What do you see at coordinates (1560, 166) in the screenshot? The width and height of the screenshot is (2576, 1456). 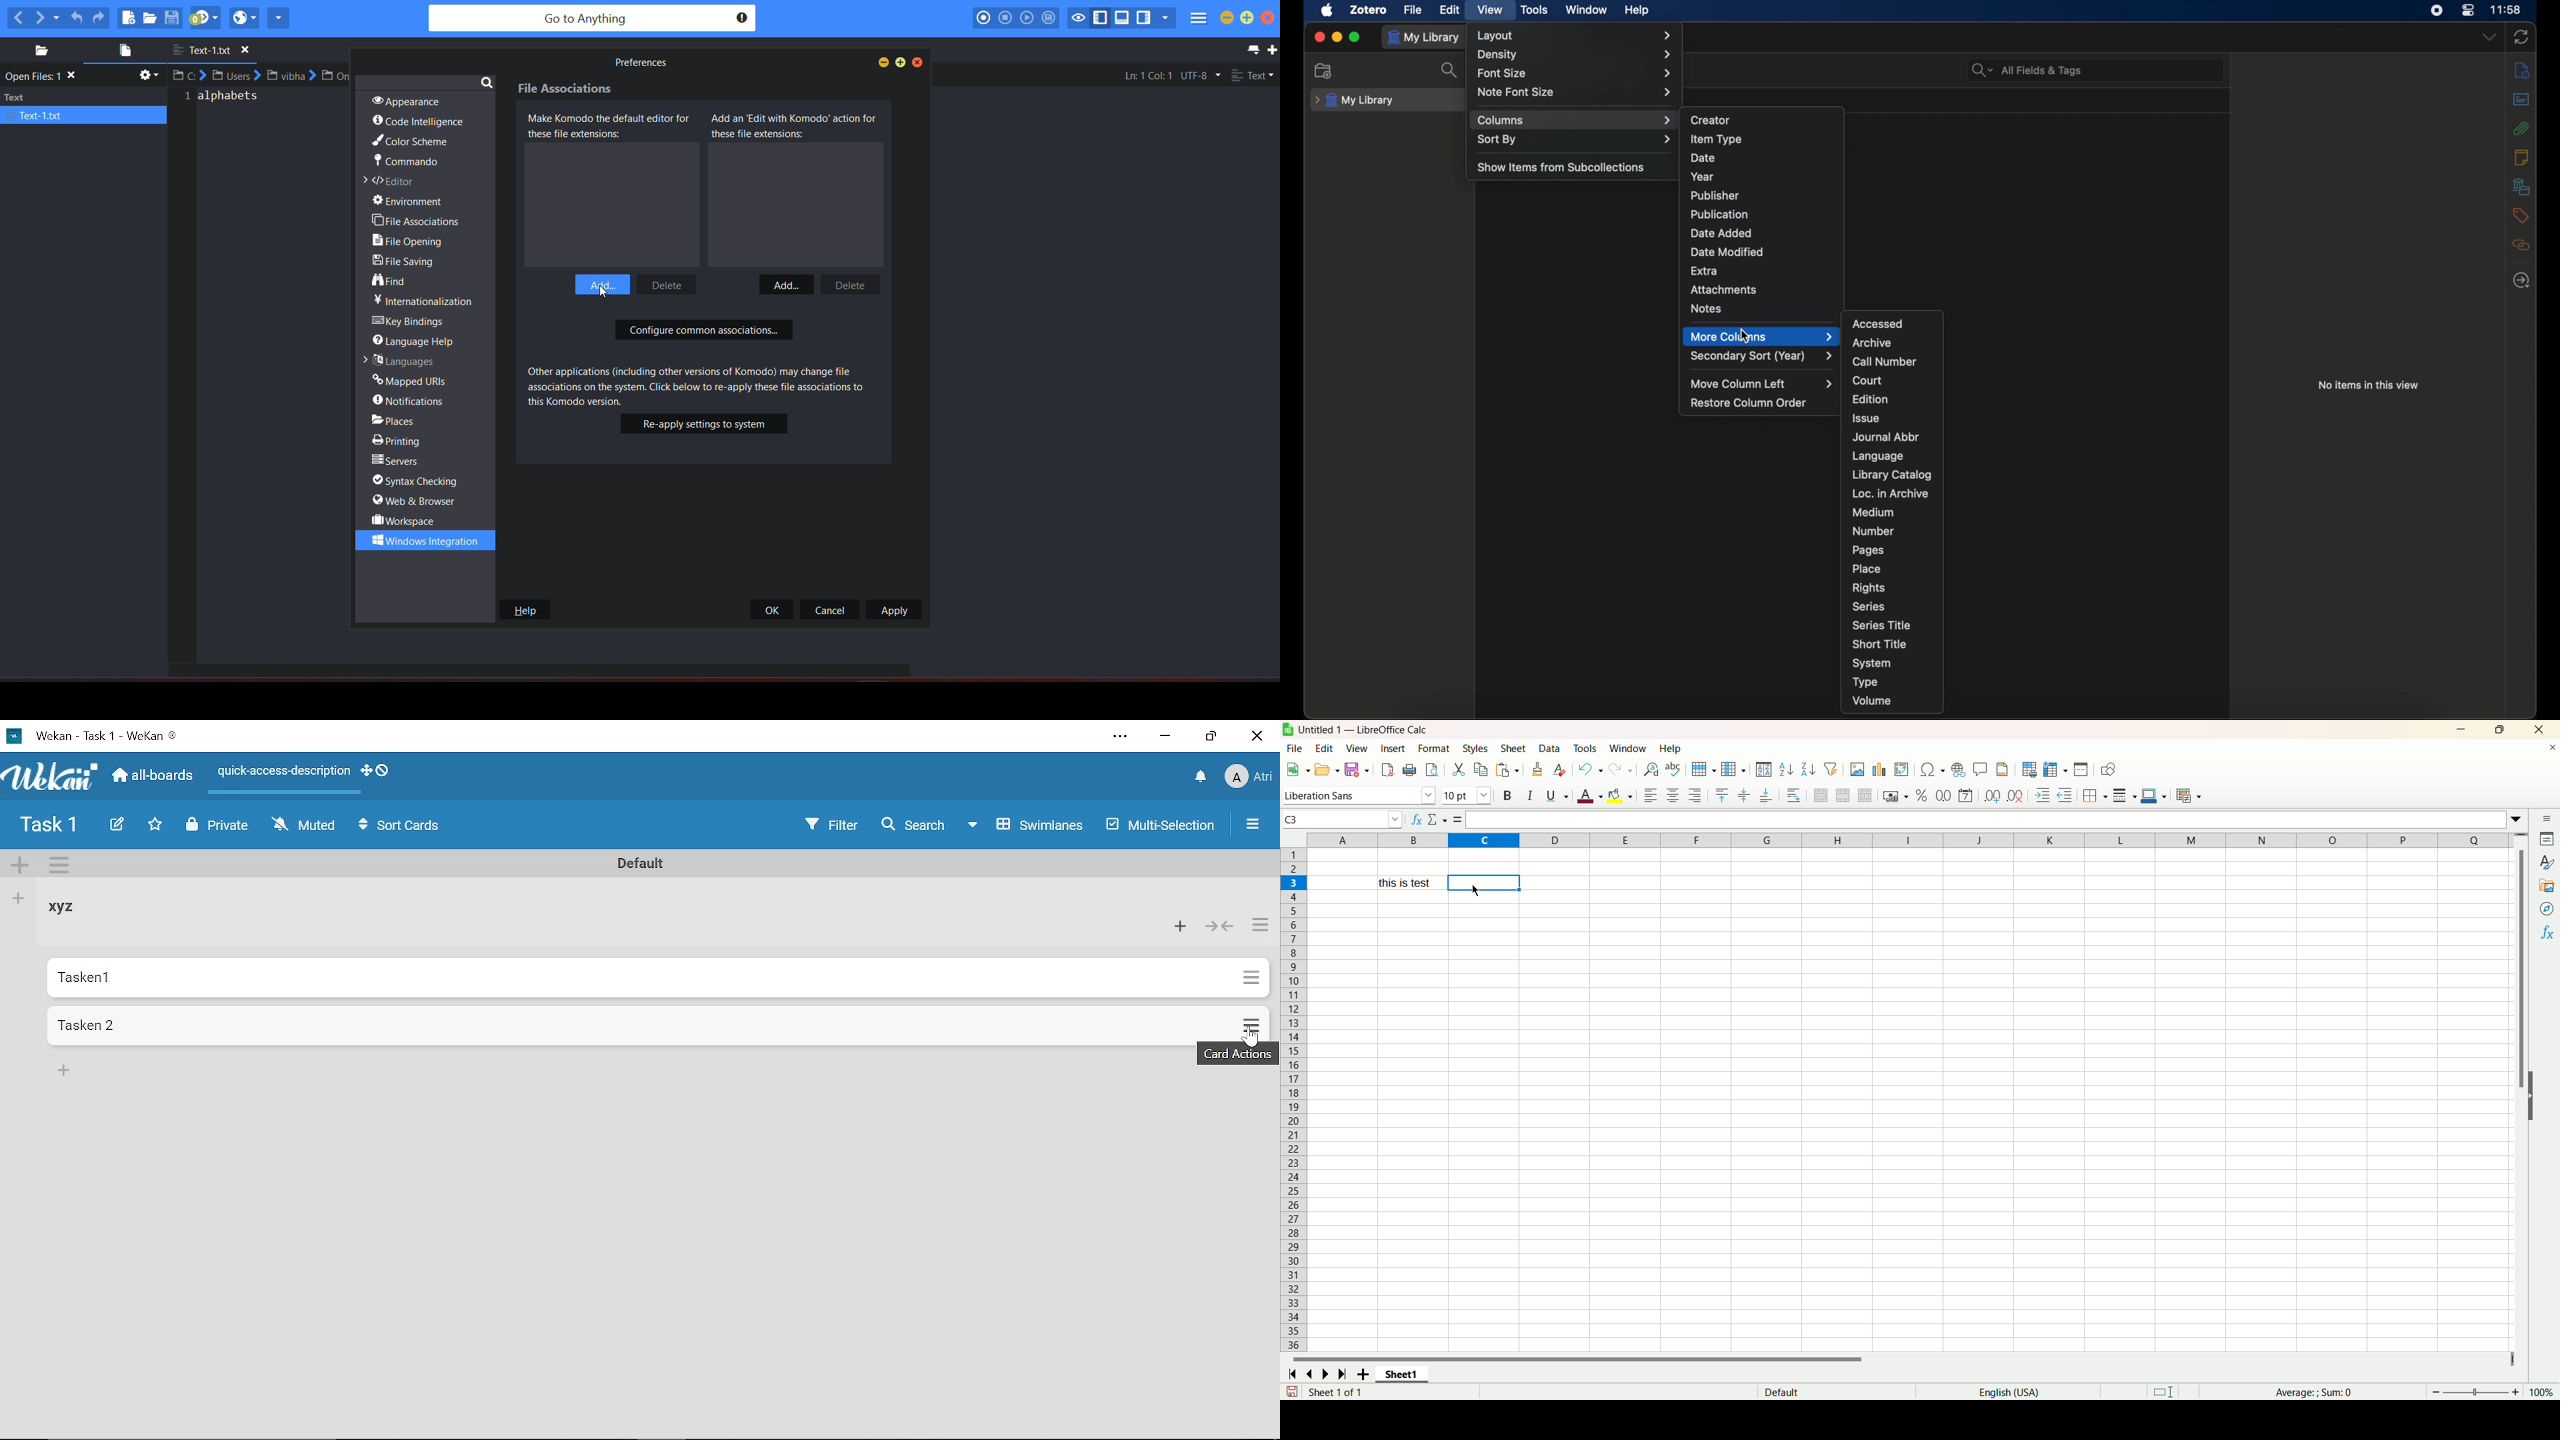 I see `show items from subcollections` at bounding box center [1560, 166].